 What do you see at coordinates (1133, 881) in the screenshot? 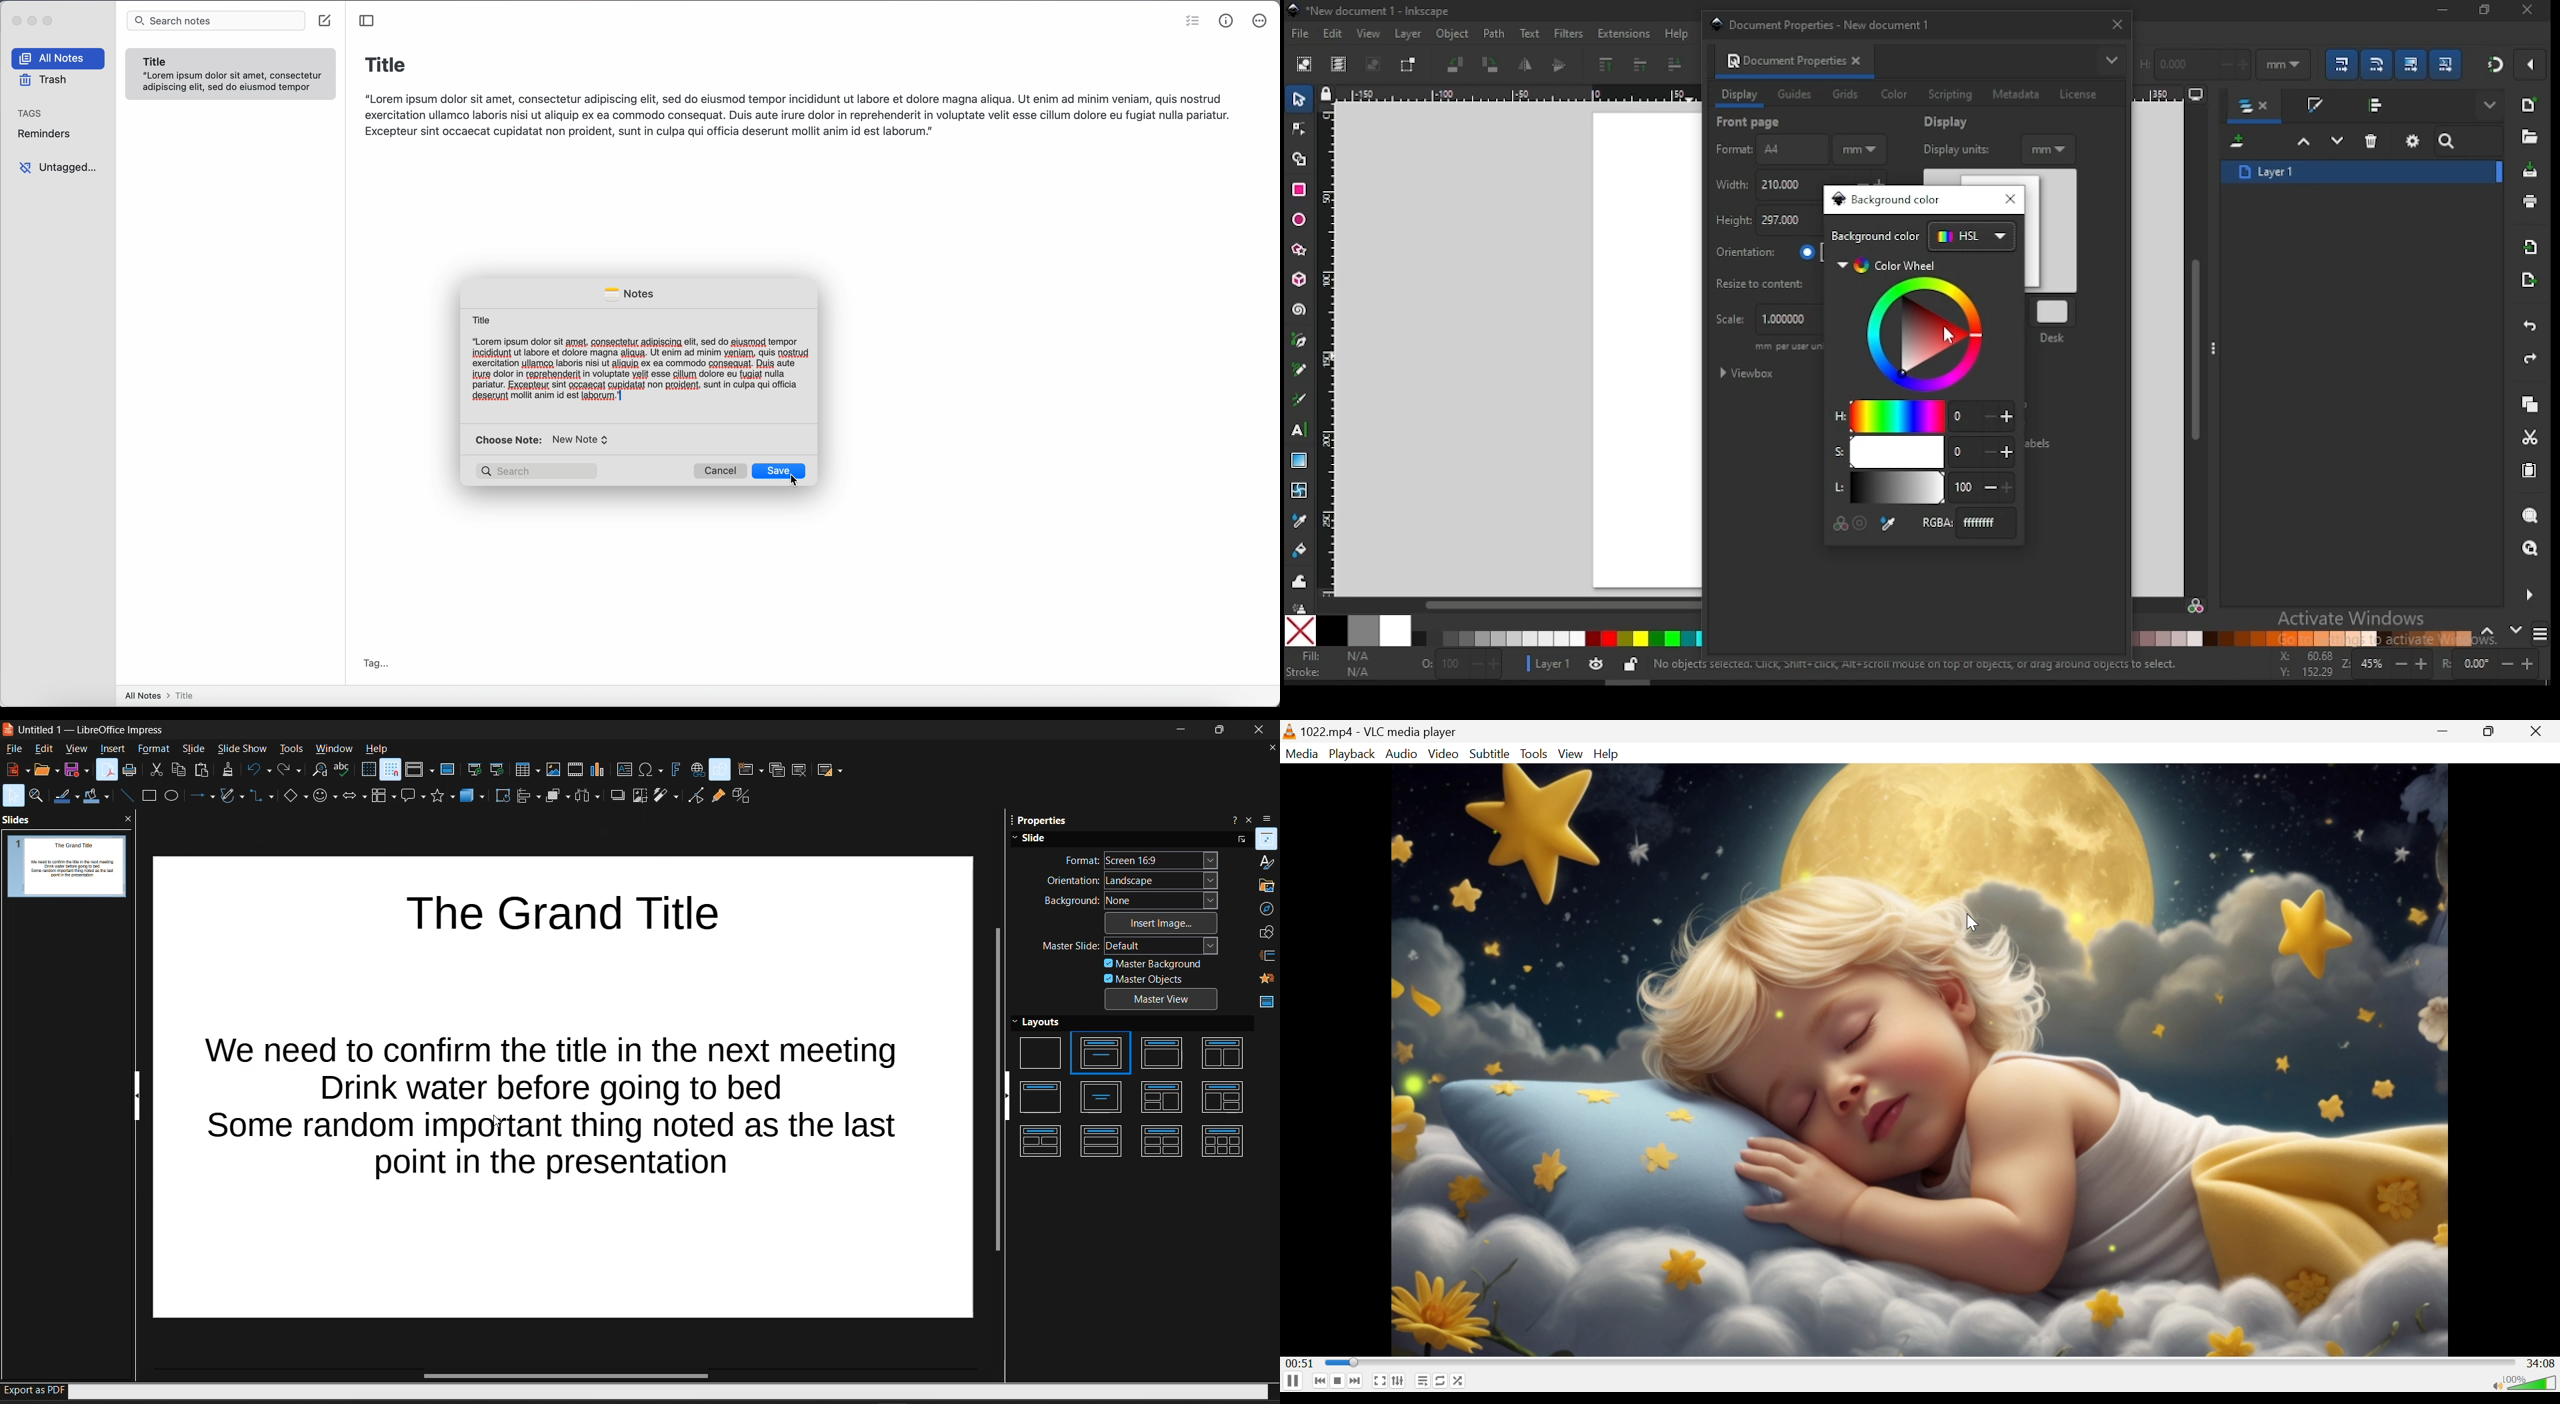
I see `orientation` at bounding box center [1133, 881].